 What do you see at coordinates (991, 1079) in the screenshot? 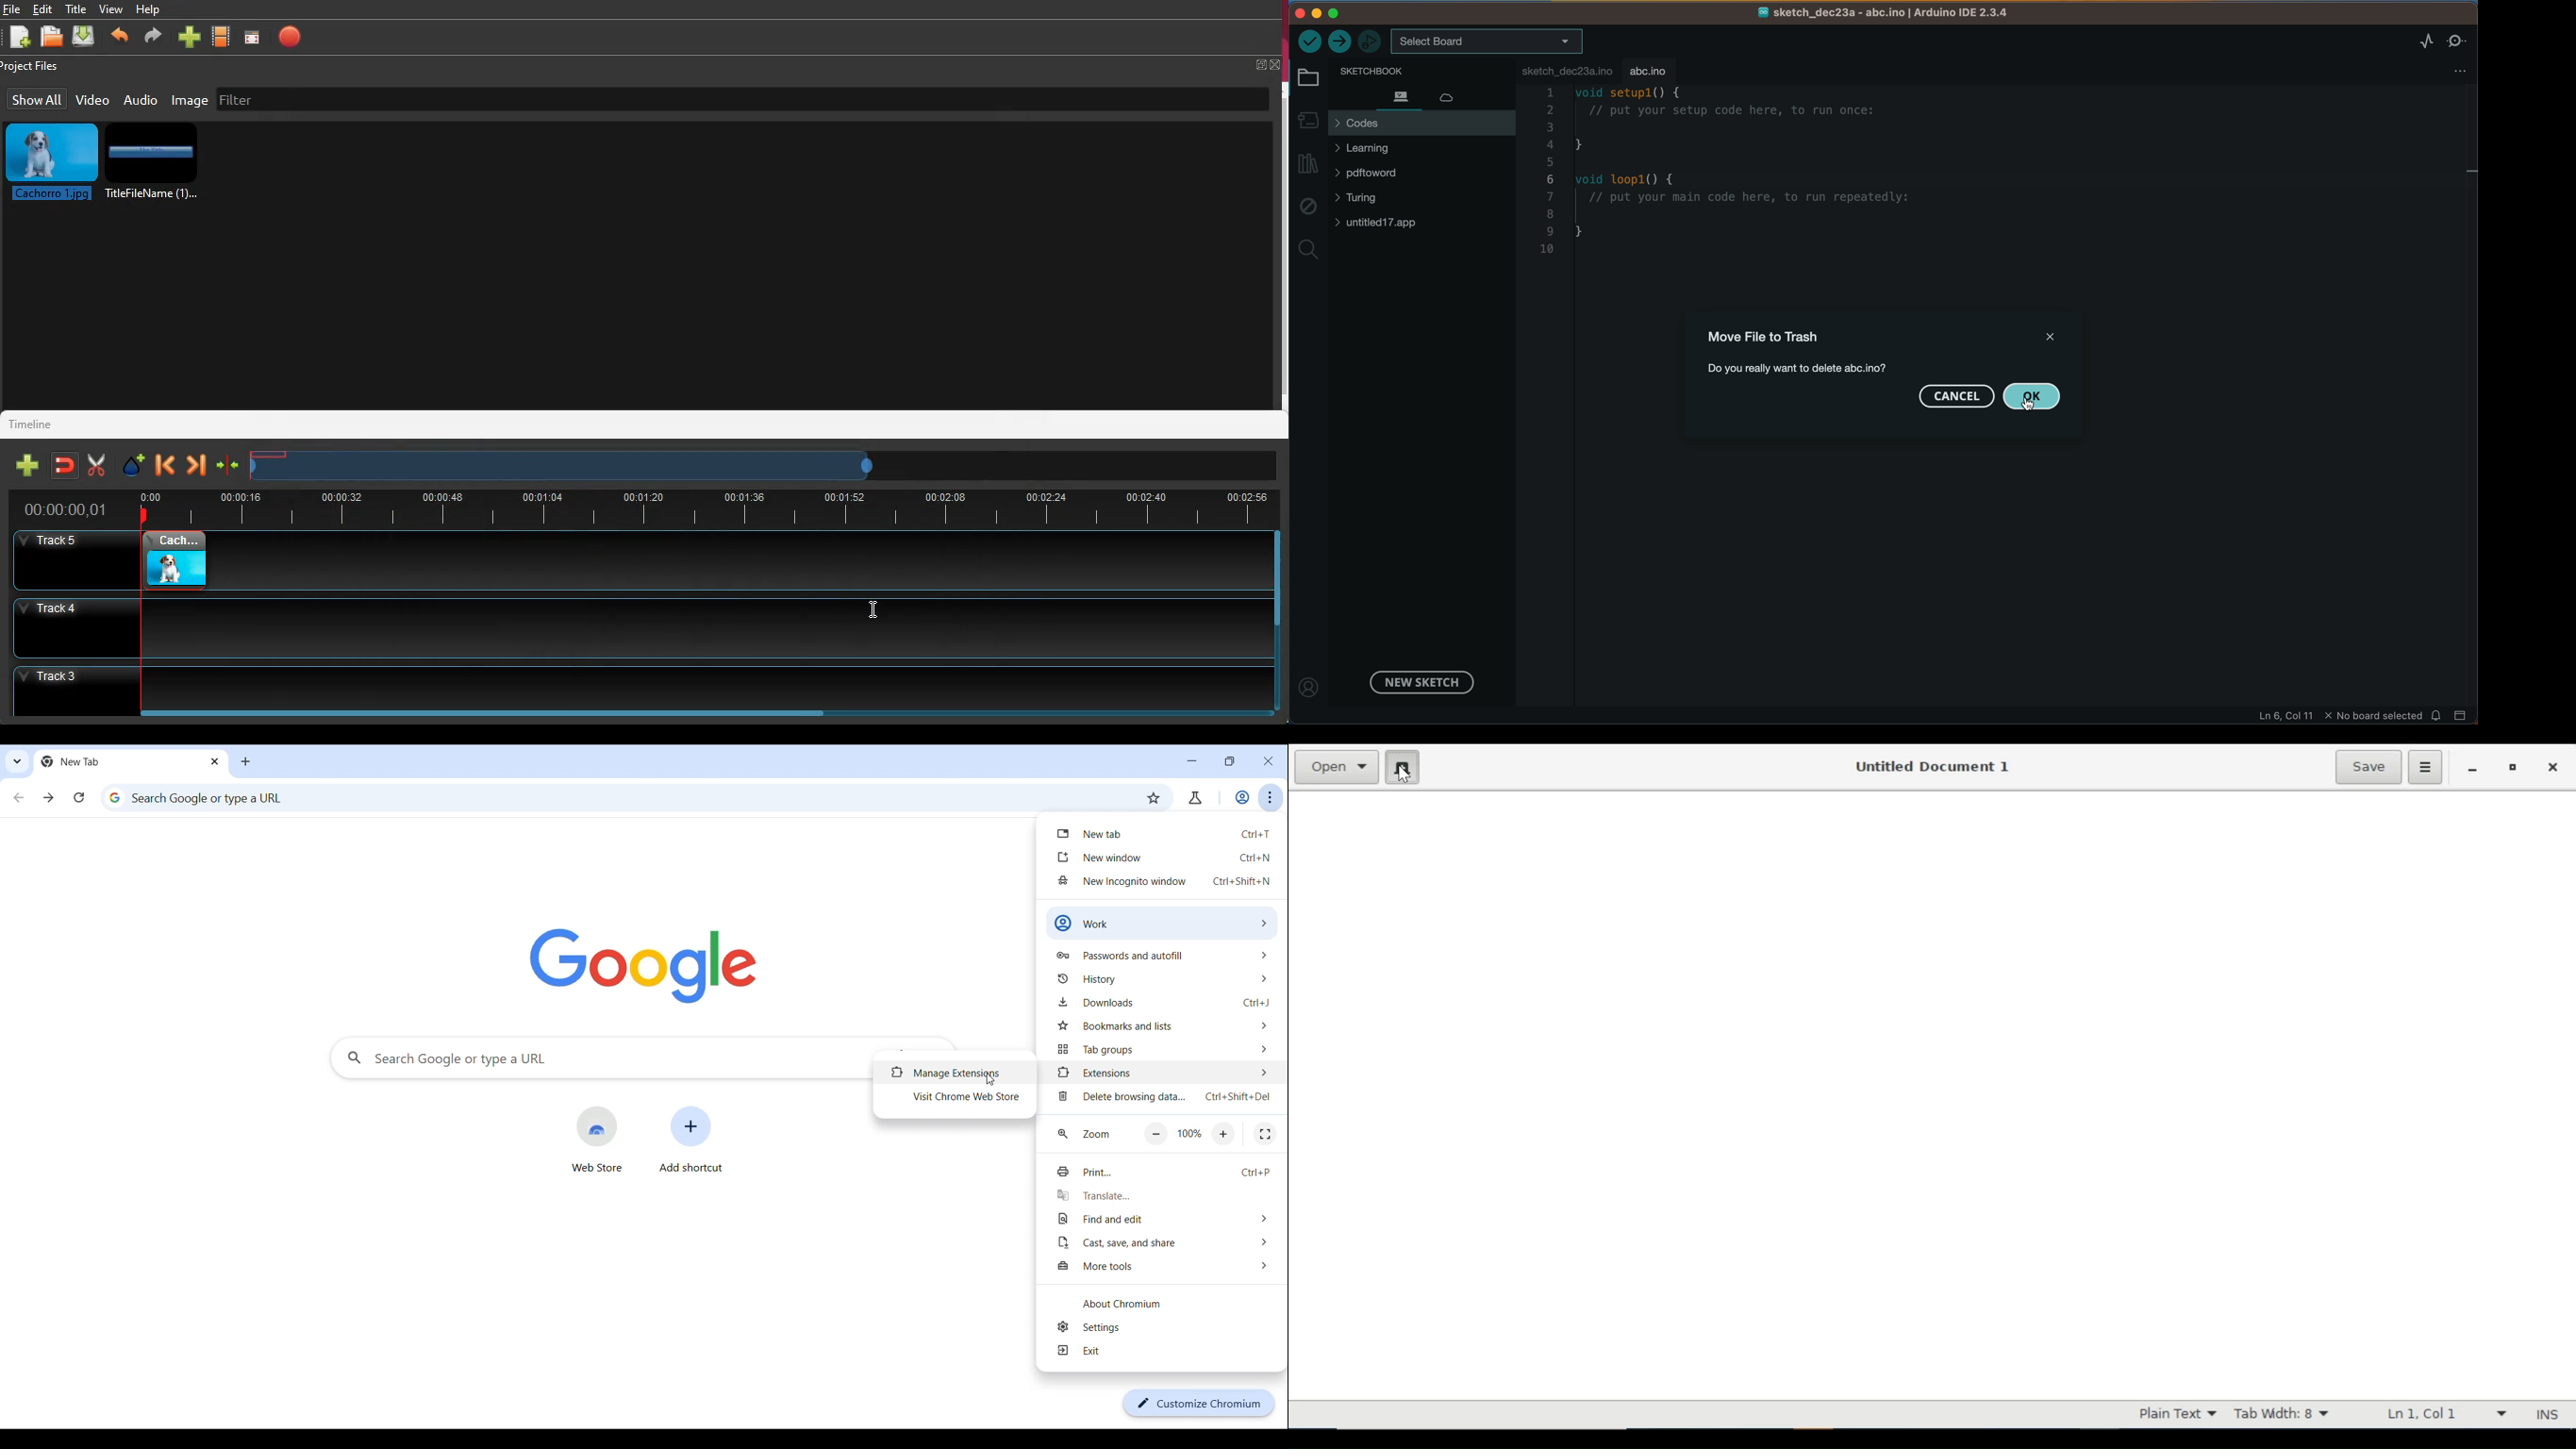
I see `Cursor clicking on Manage extensions` at bounding box center [991, 1079].